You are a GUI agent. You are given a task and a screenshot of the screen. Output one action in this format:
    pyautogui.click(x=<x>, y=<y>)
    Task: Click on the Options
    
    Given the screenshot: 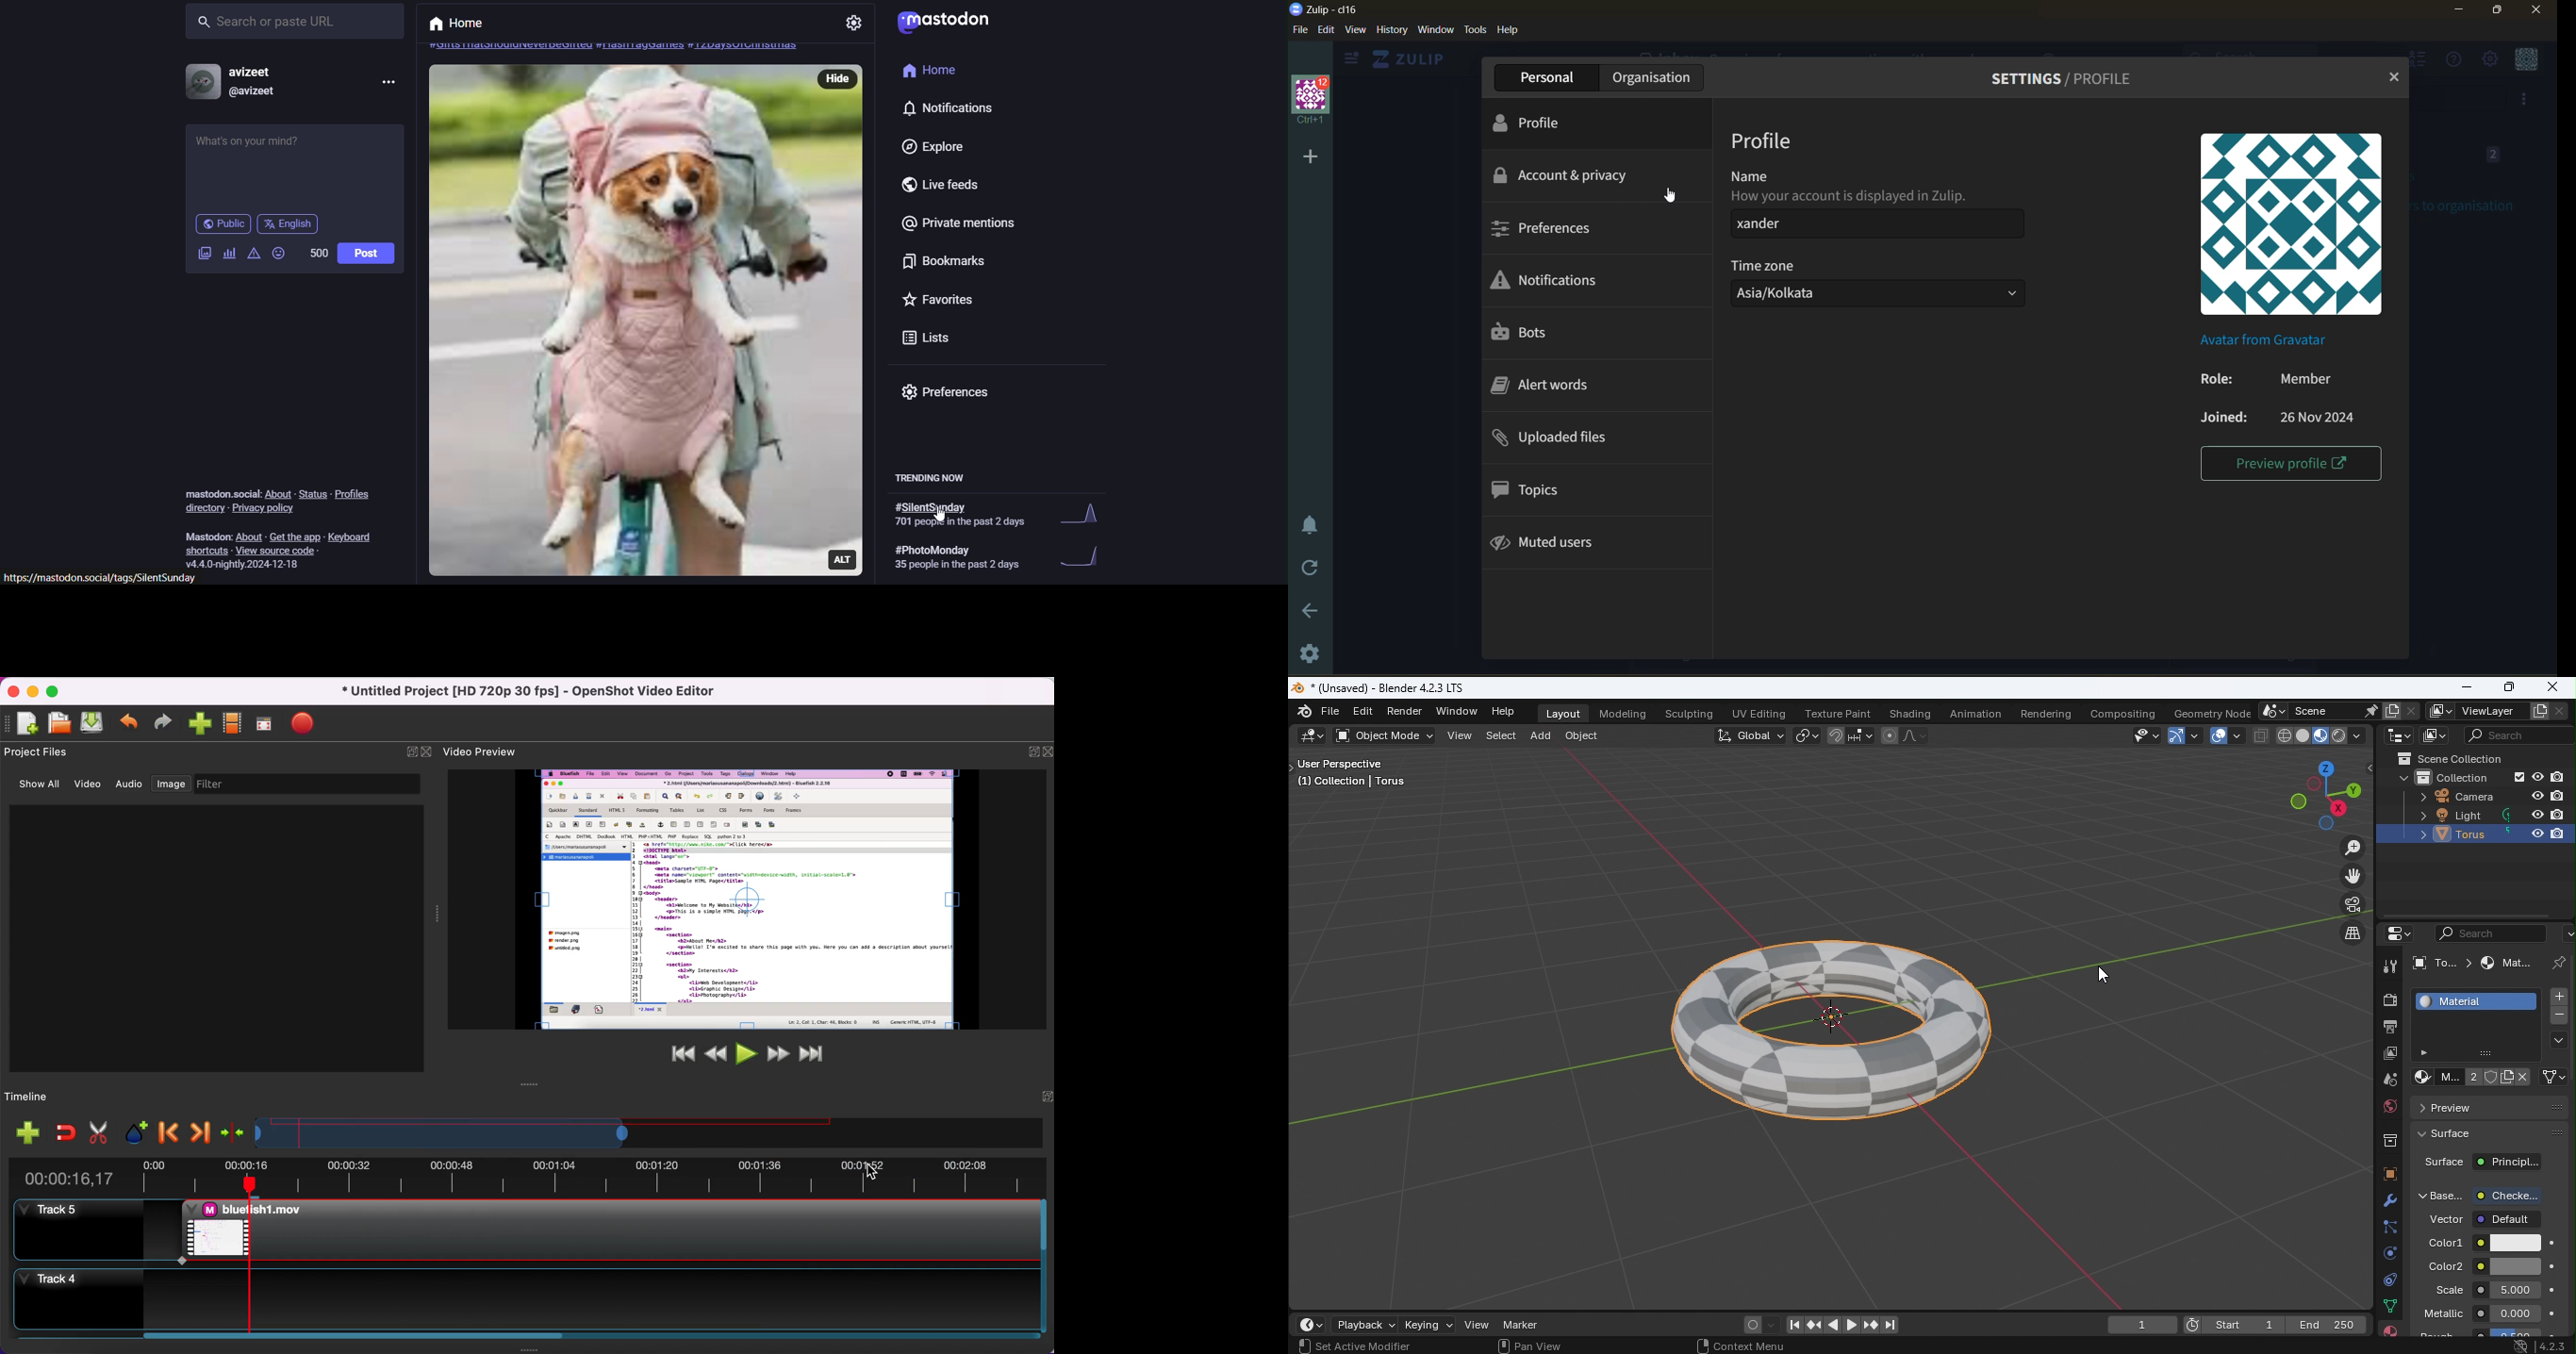 What is the action you would take?
    pyautogui.click(x=2568, y=933)
    